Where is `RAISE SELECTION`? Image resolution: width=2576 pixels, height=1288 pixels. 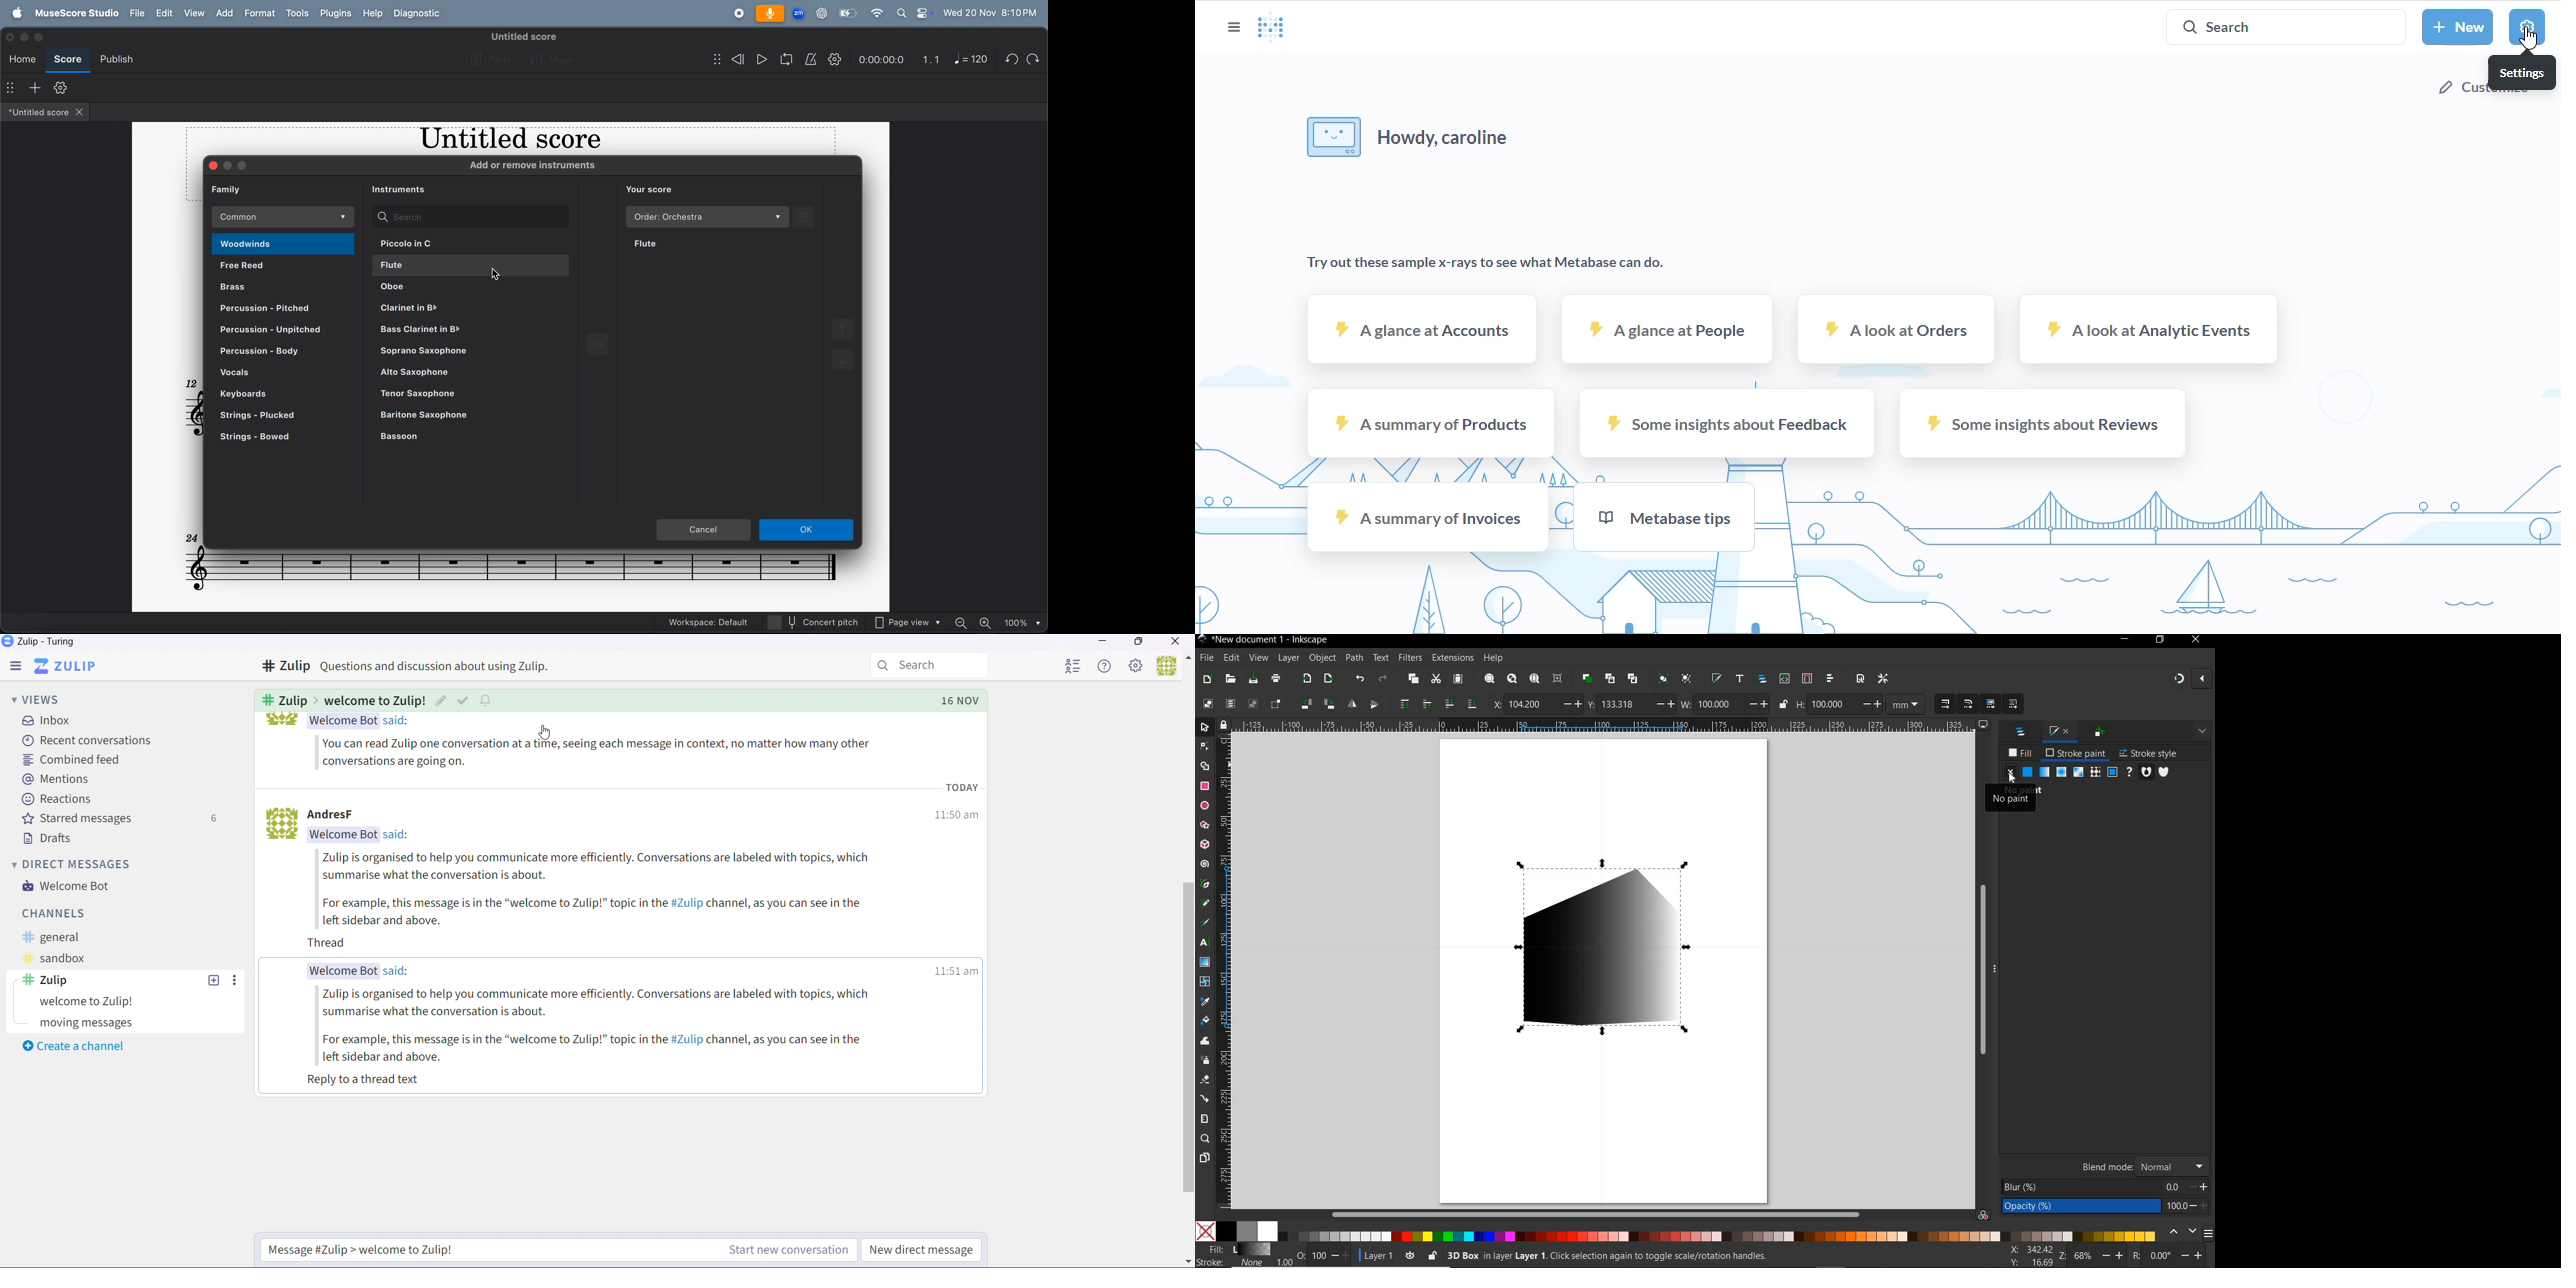 RAISE SELECTION is located at coordinates (1426, 703).